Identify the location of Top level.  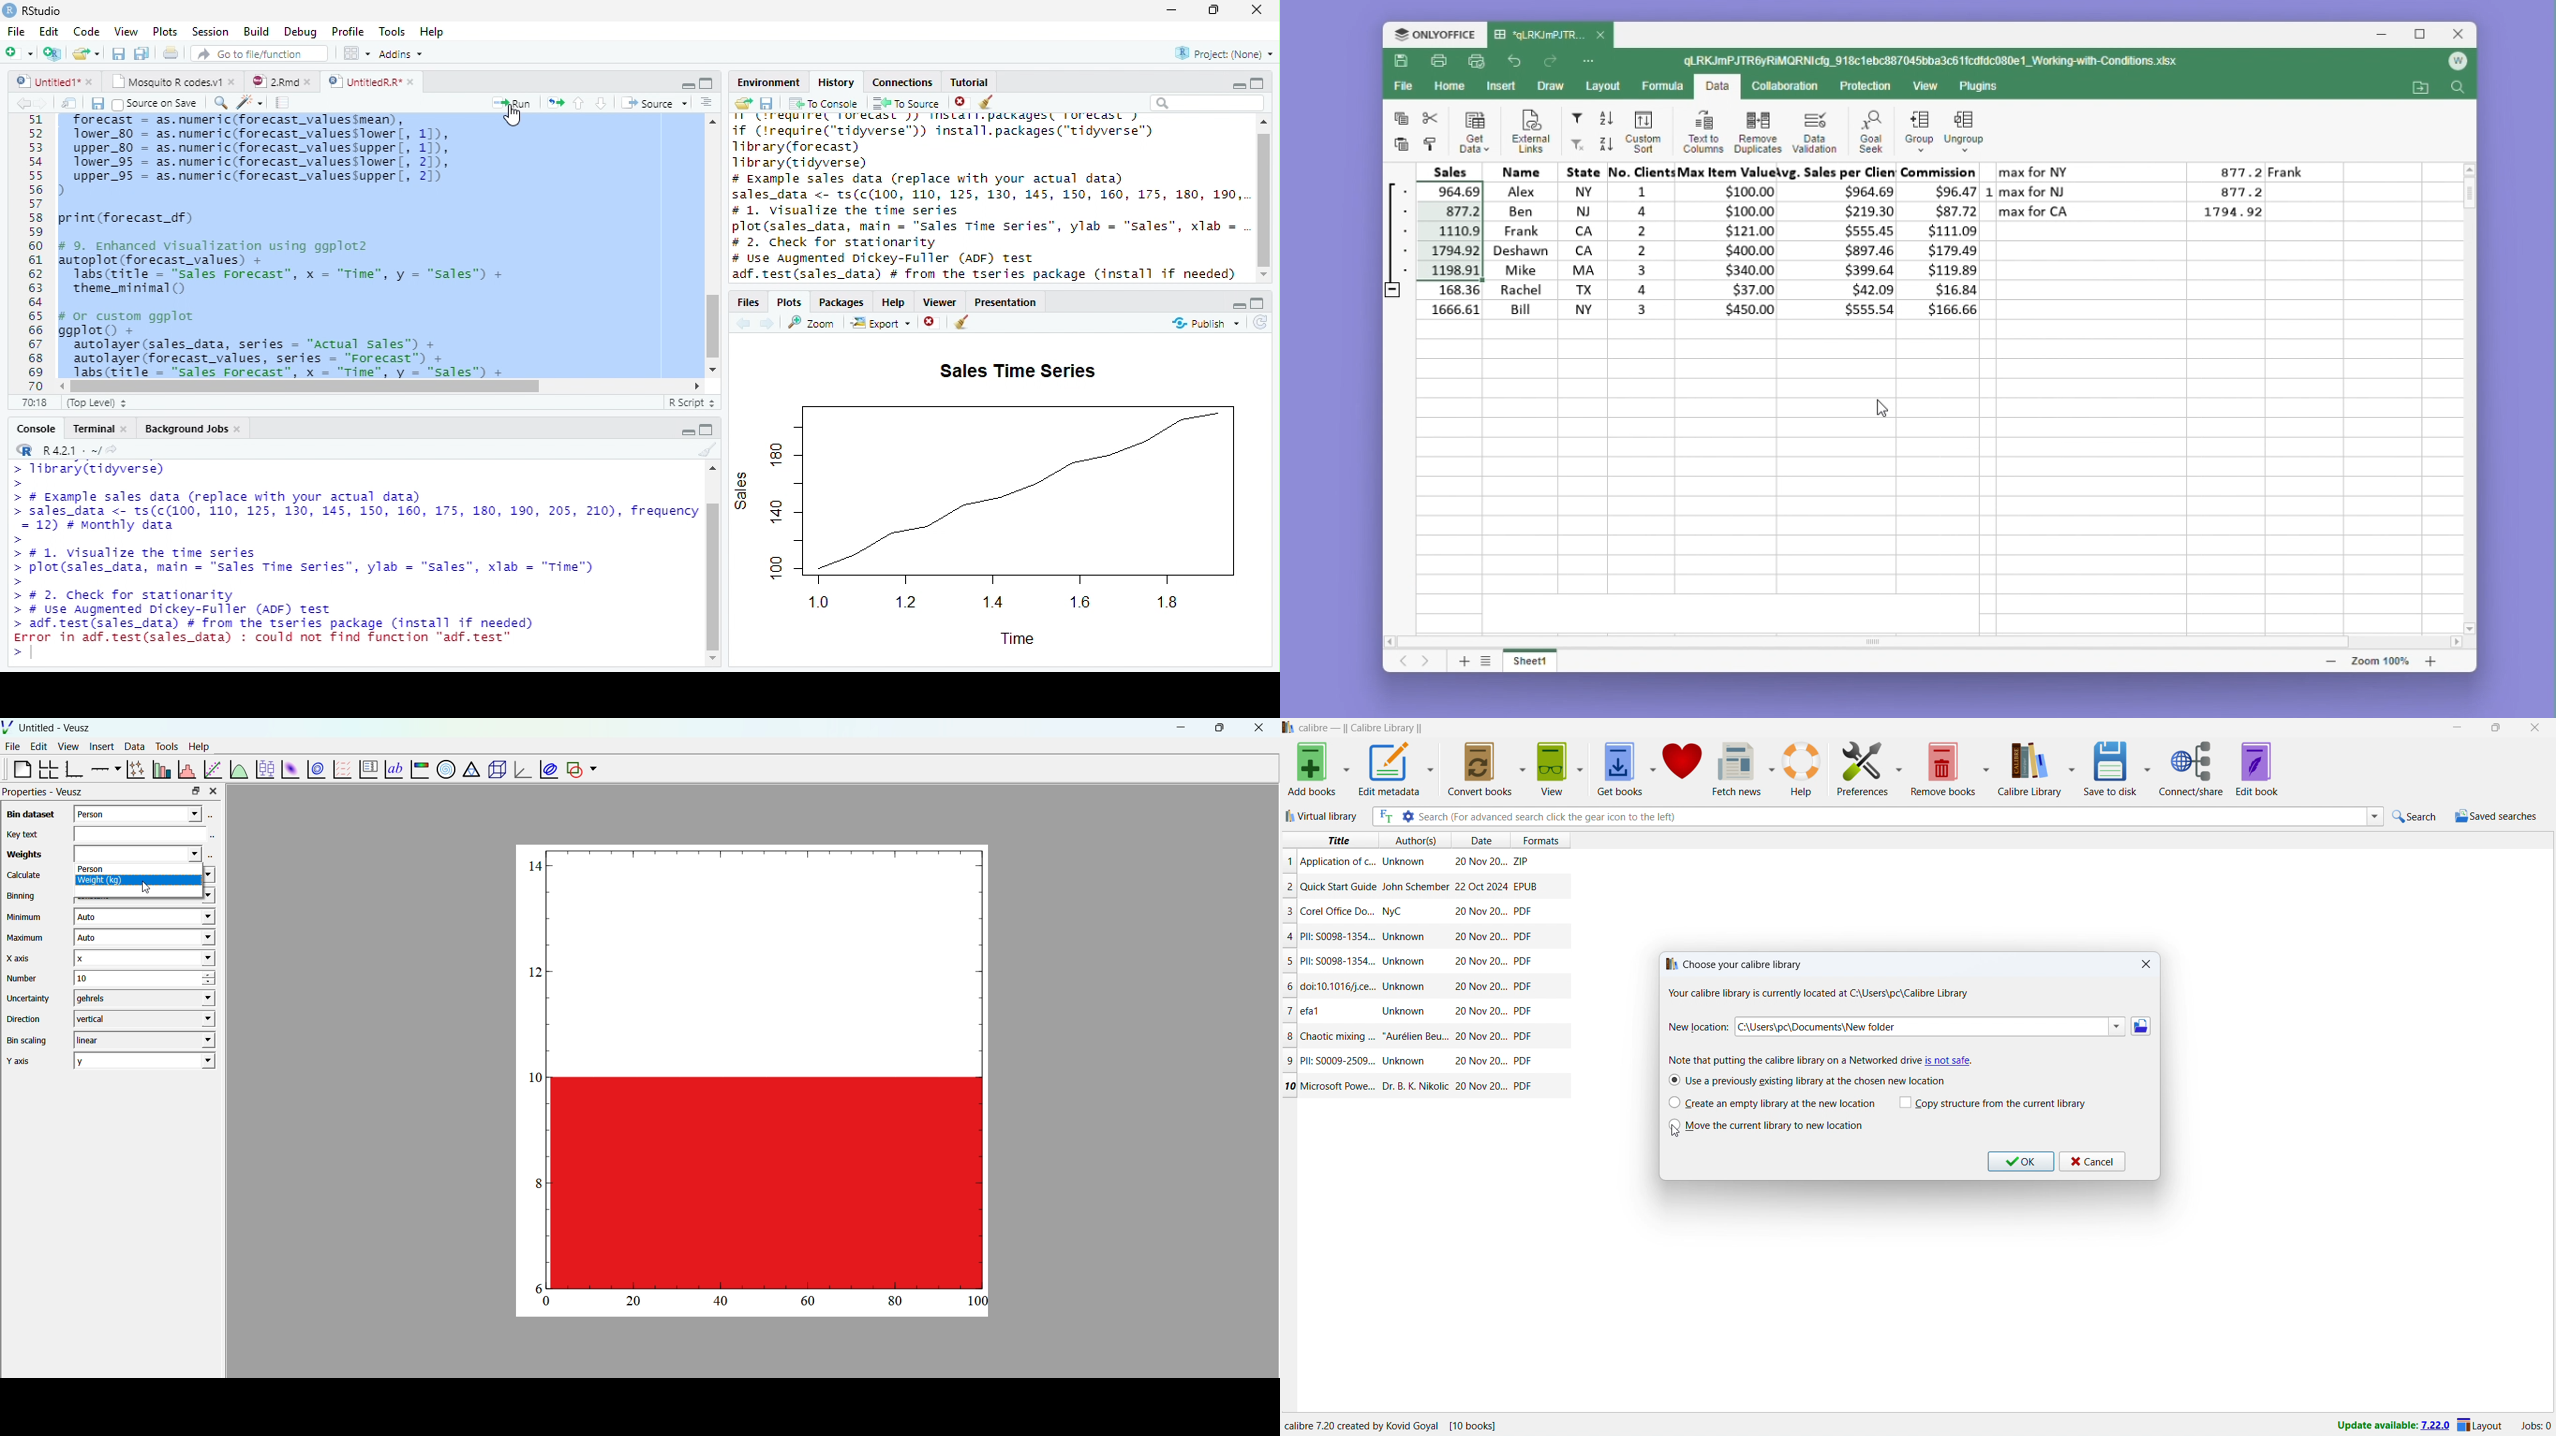
(96, 403).